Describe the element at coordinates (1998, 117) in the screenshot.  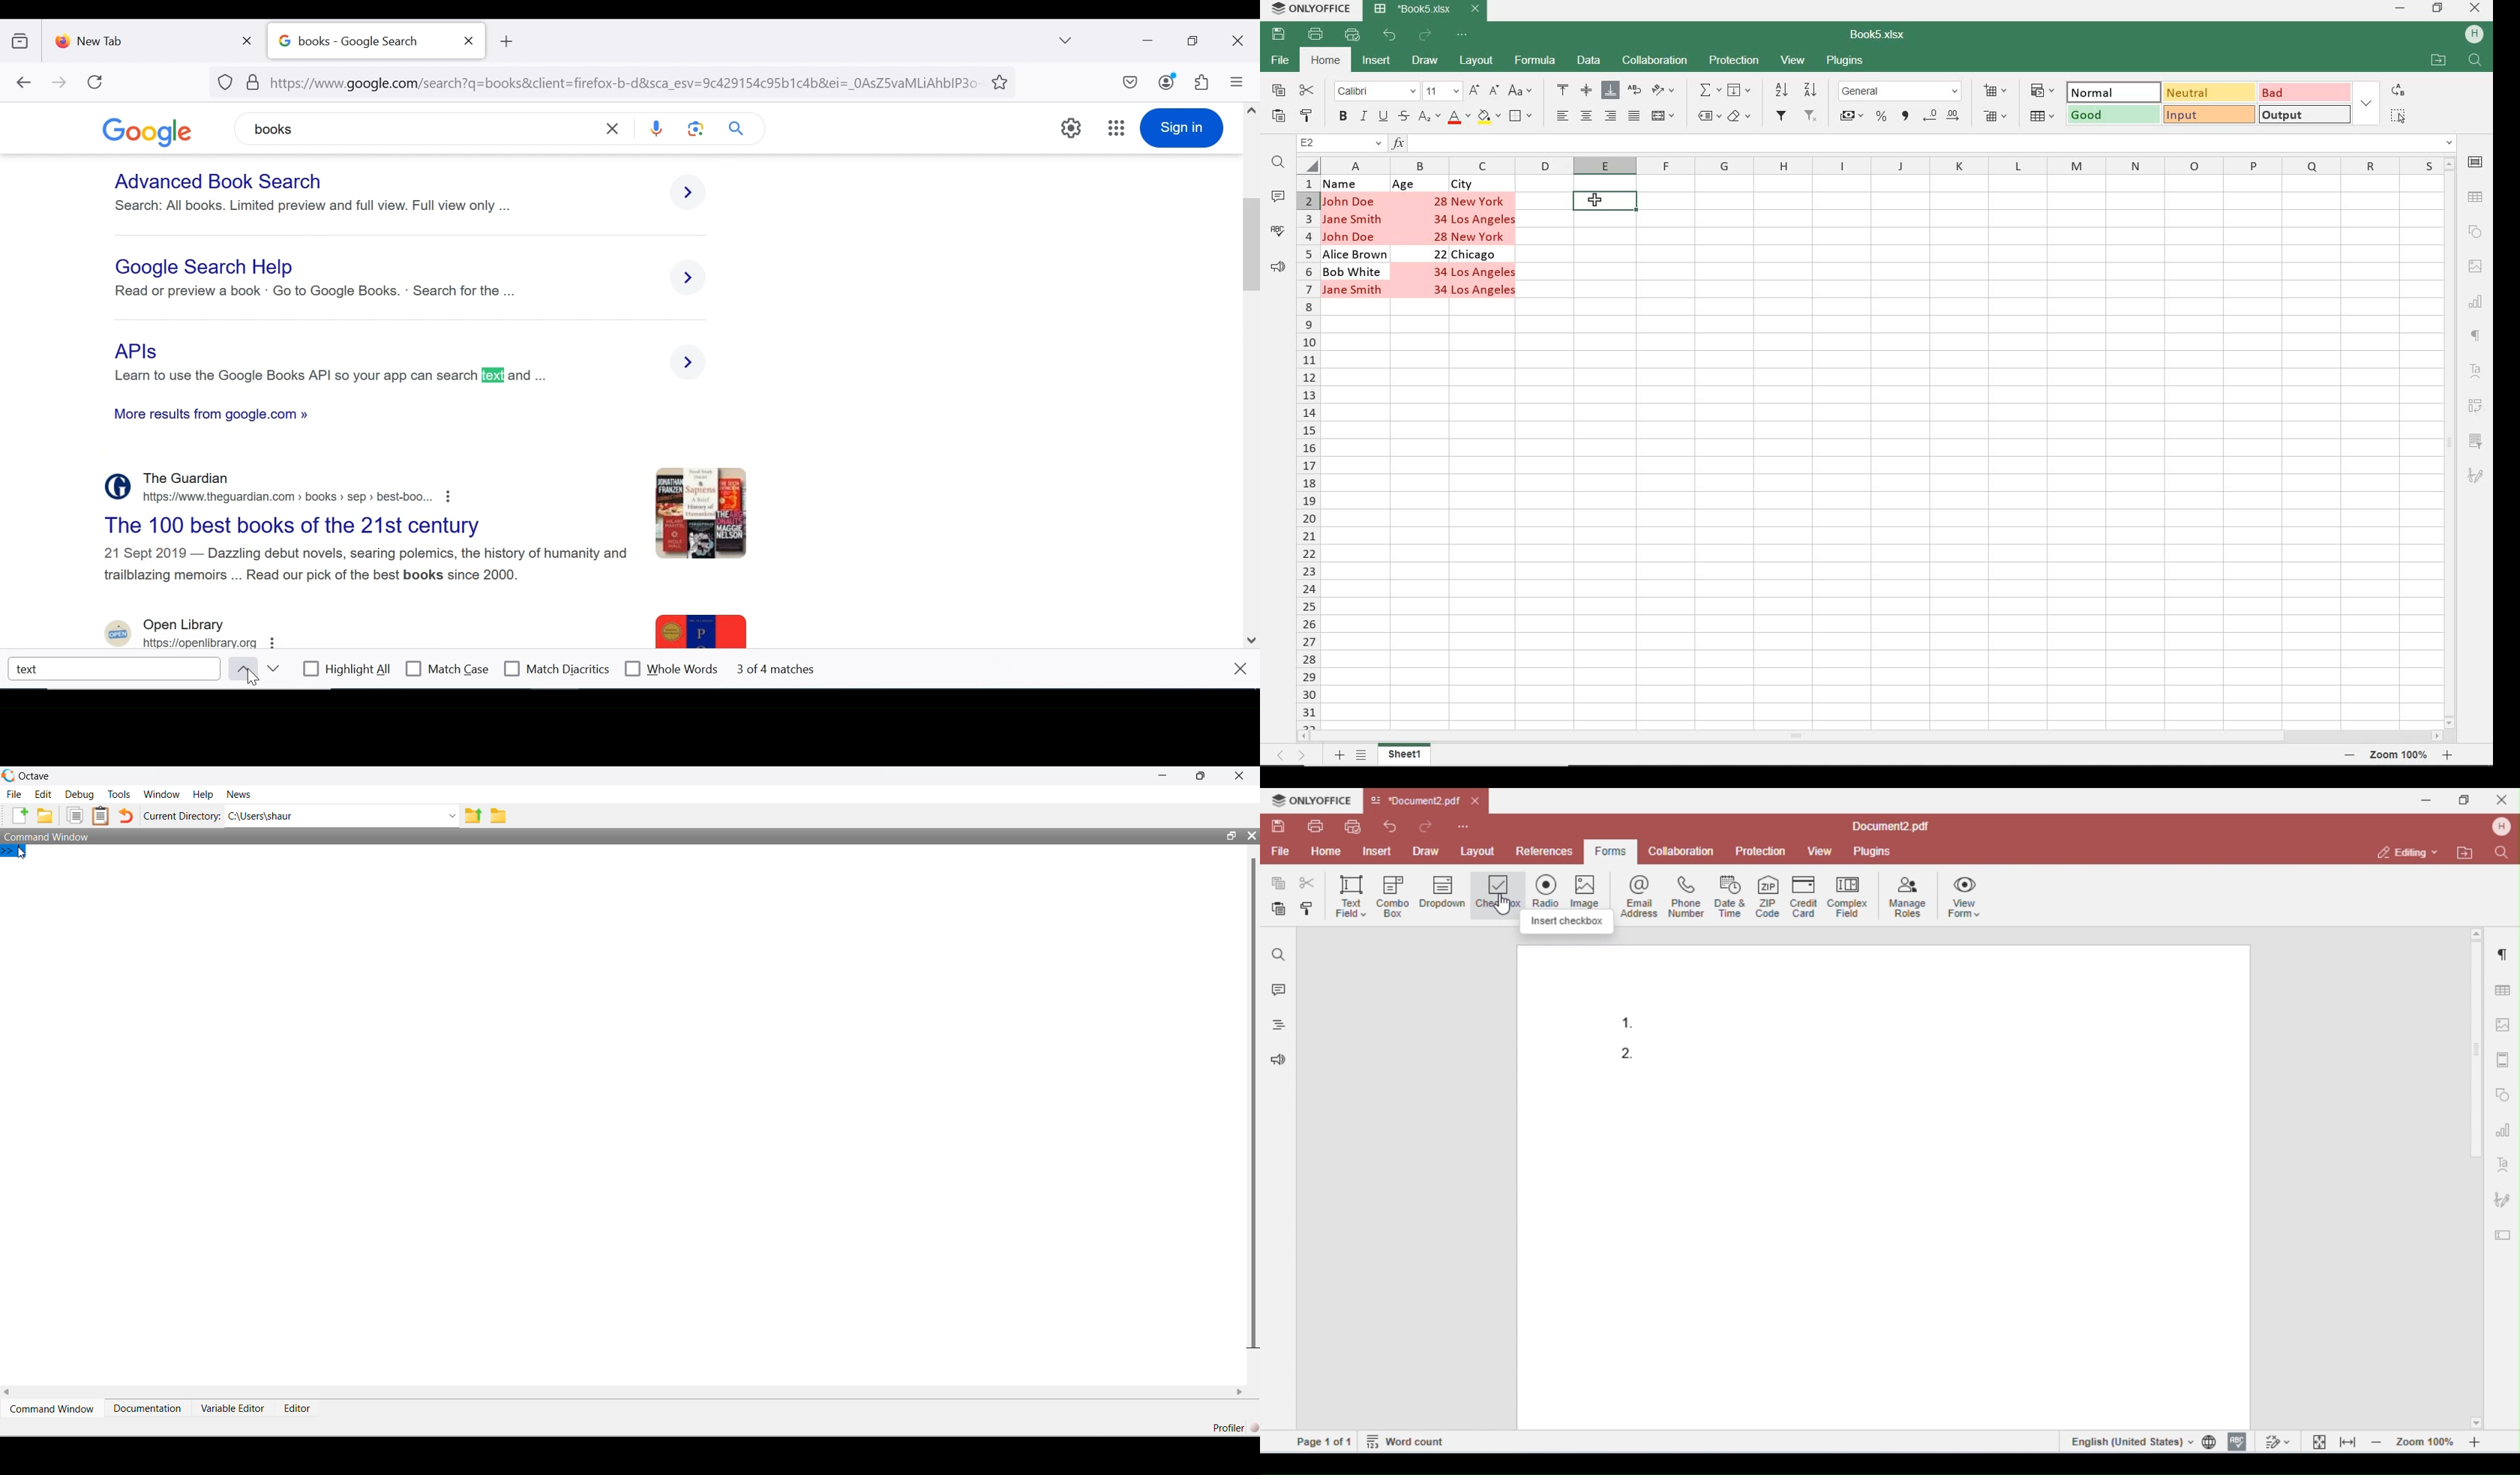
I see `DELETE CELLS` at that location.